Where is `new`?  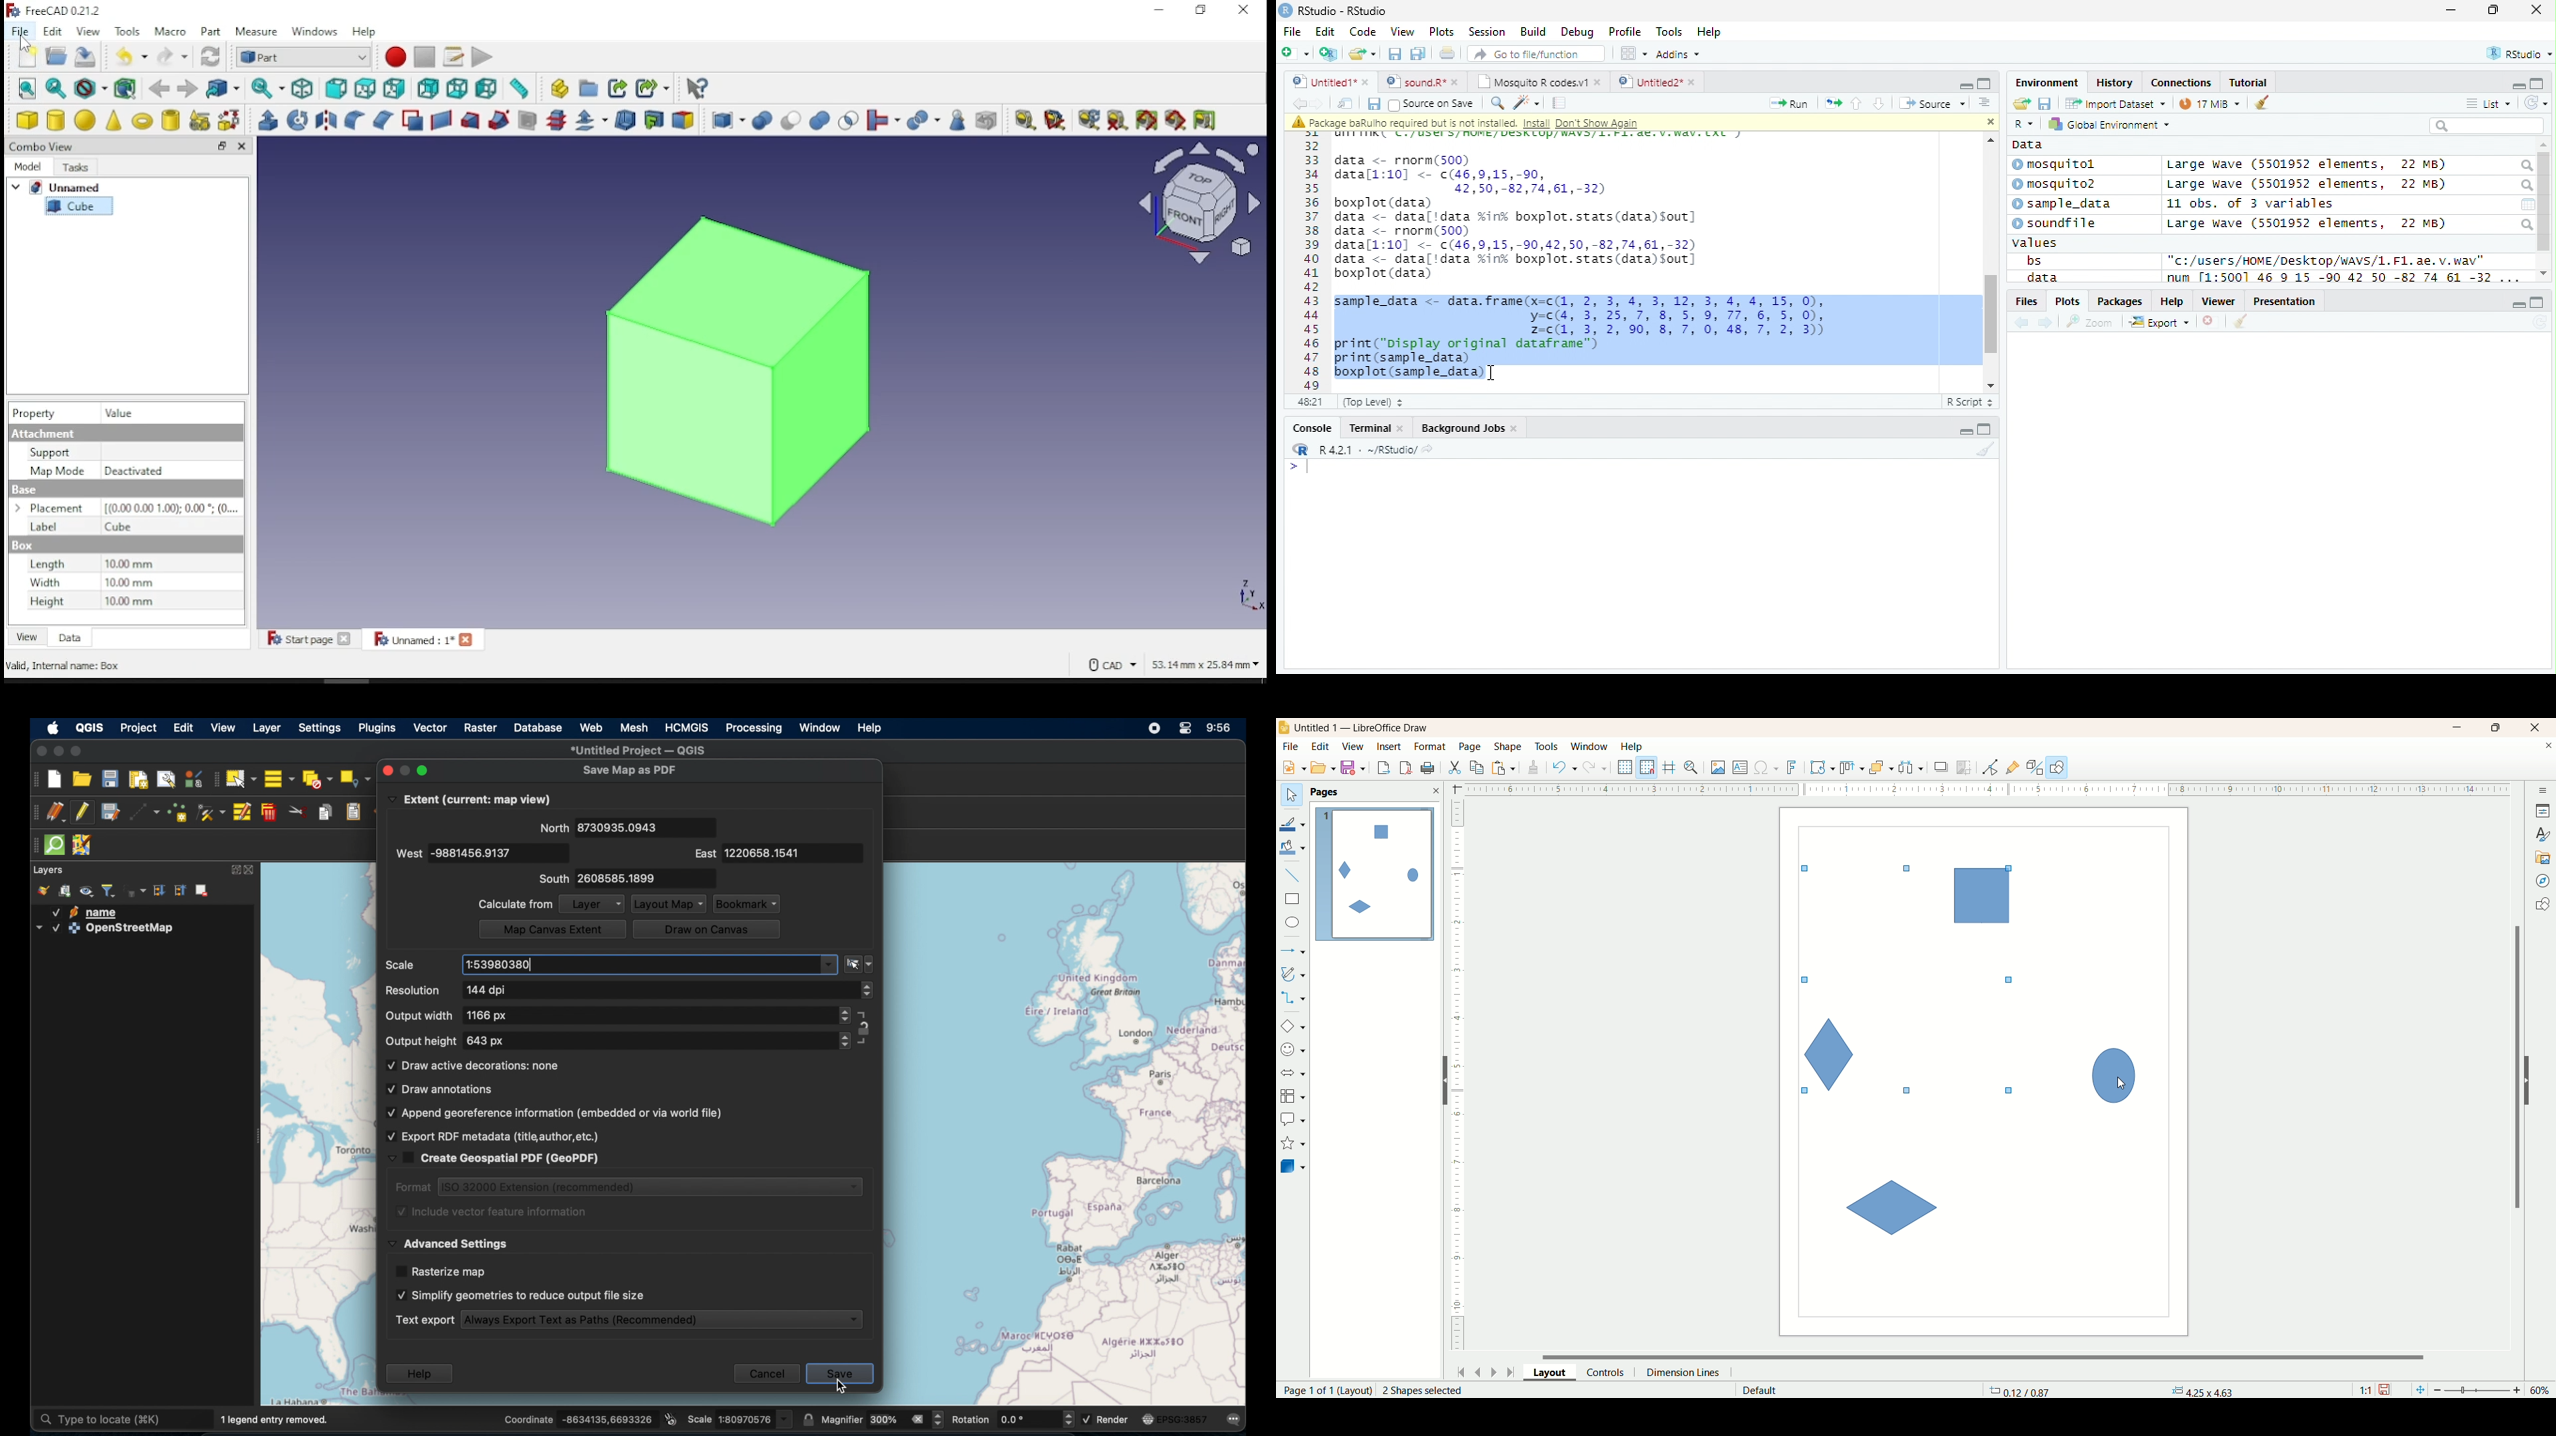
new is located at coordinates (1291, 768).